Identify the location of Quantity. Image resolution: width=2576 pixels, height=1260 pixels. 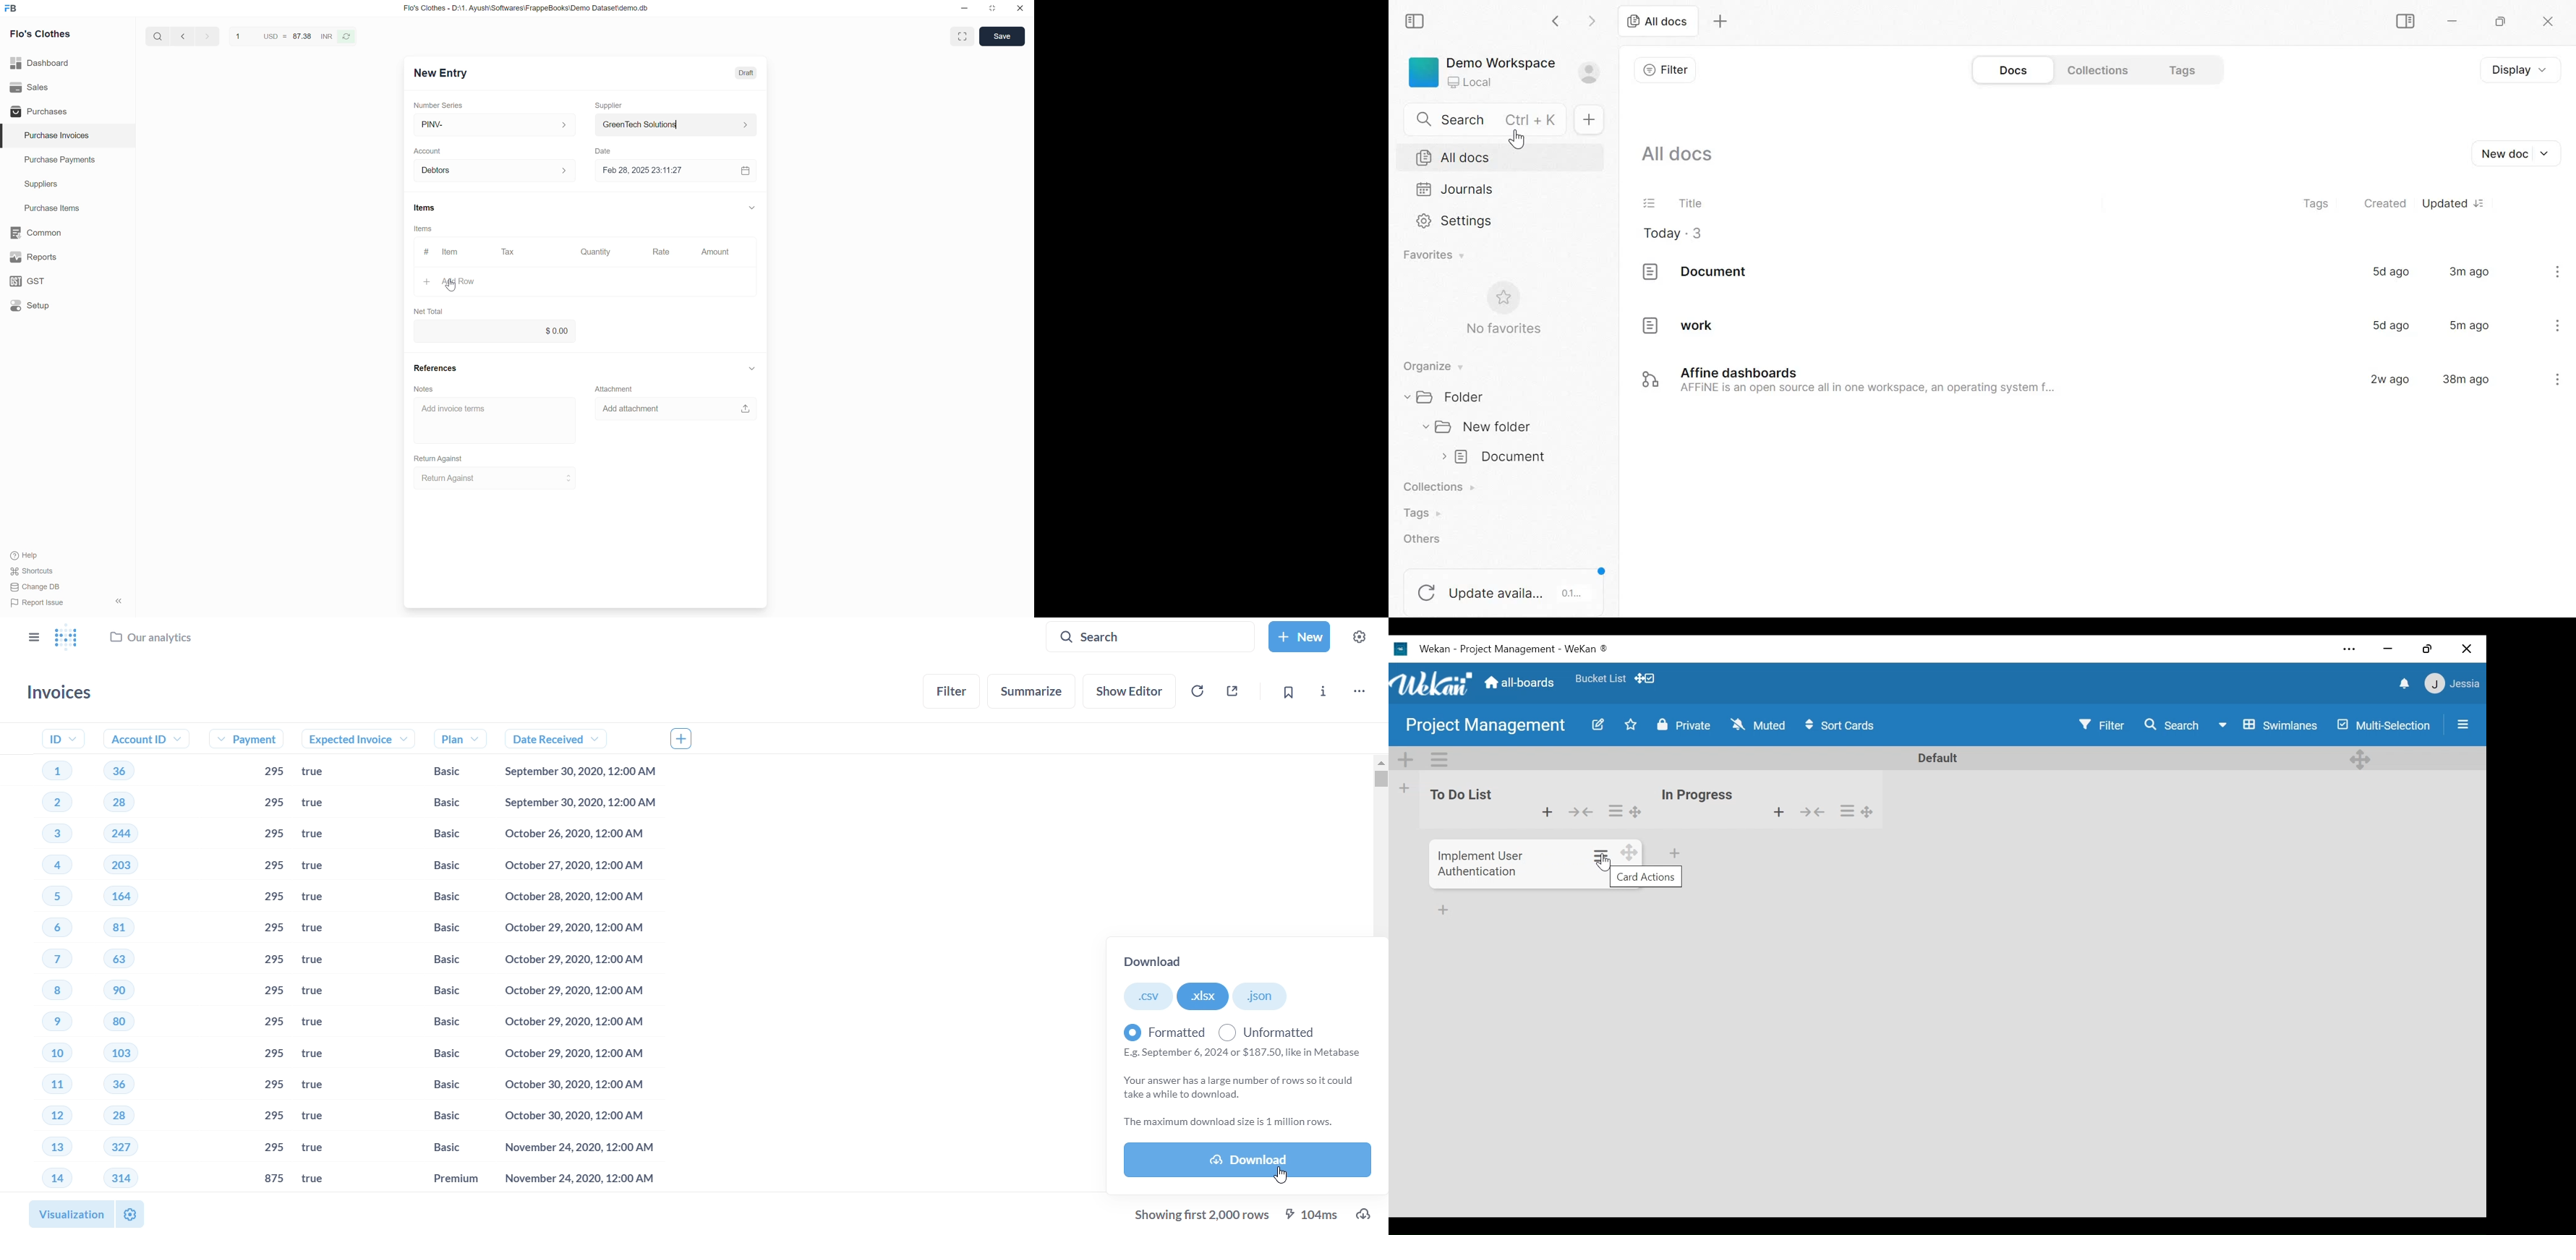
(596, 251).